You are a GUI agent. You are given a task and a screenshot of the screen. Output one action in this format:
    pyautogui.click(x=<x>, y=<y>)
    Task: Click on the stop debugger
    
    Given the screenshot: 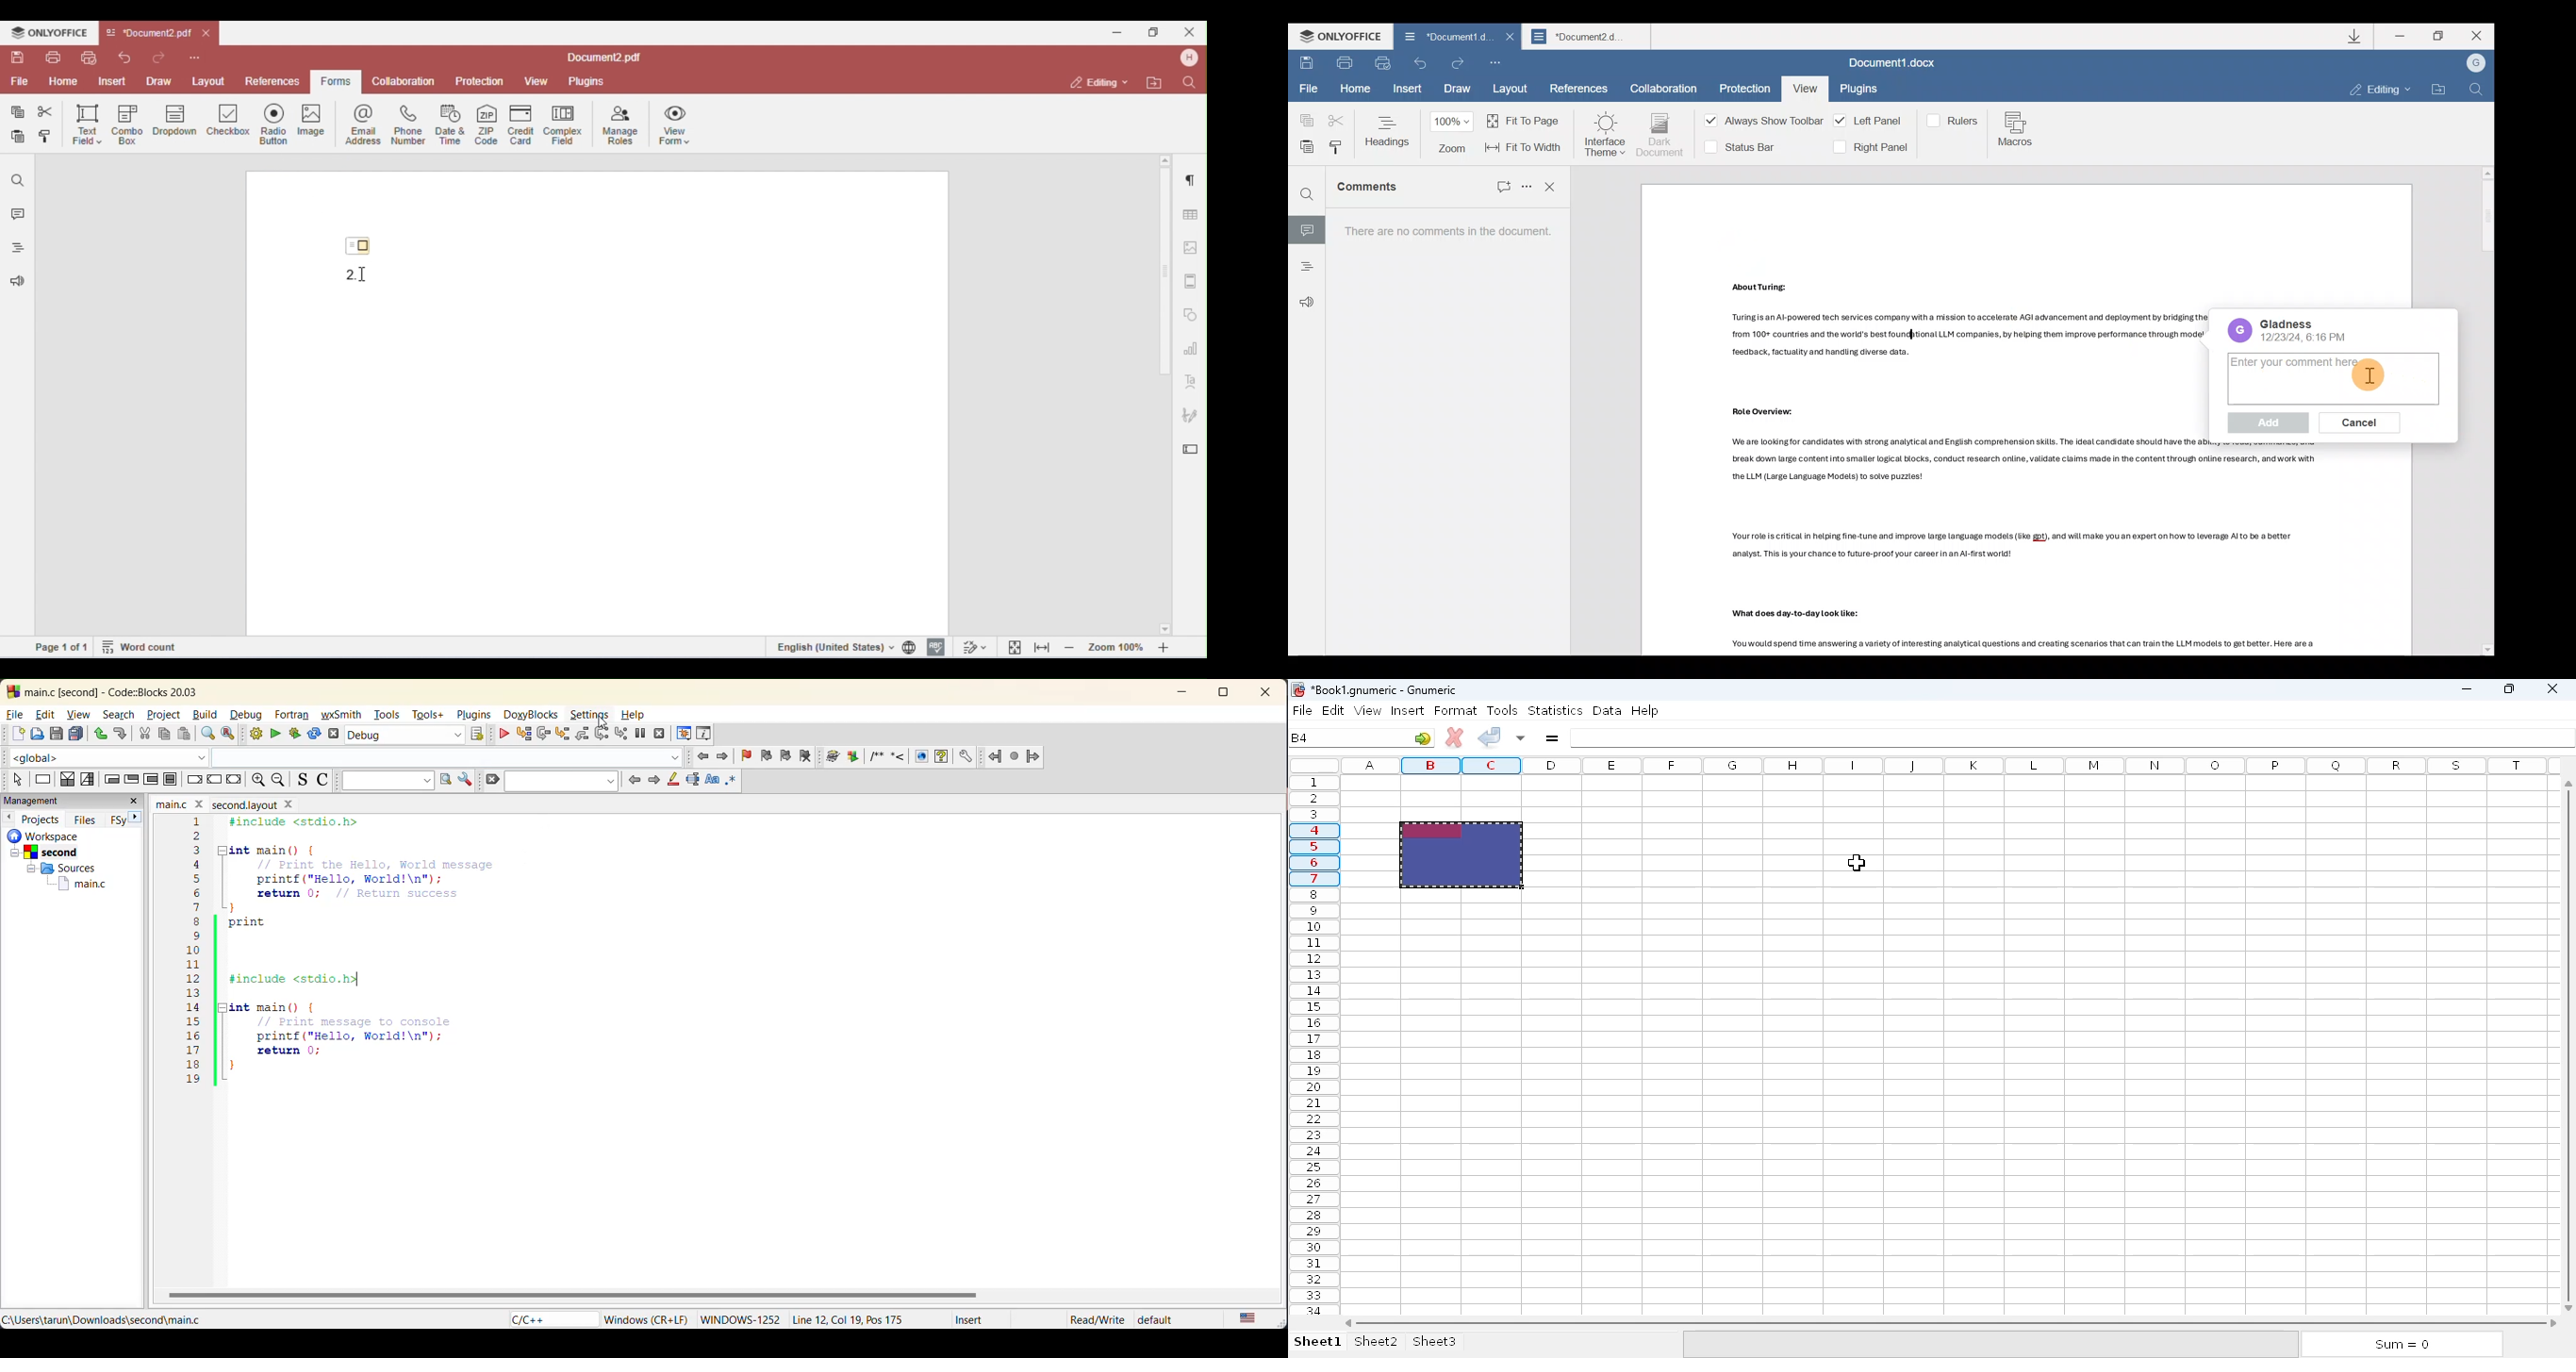 What is the action you would take?
    pyautogui.click(x=660, y=735)
    